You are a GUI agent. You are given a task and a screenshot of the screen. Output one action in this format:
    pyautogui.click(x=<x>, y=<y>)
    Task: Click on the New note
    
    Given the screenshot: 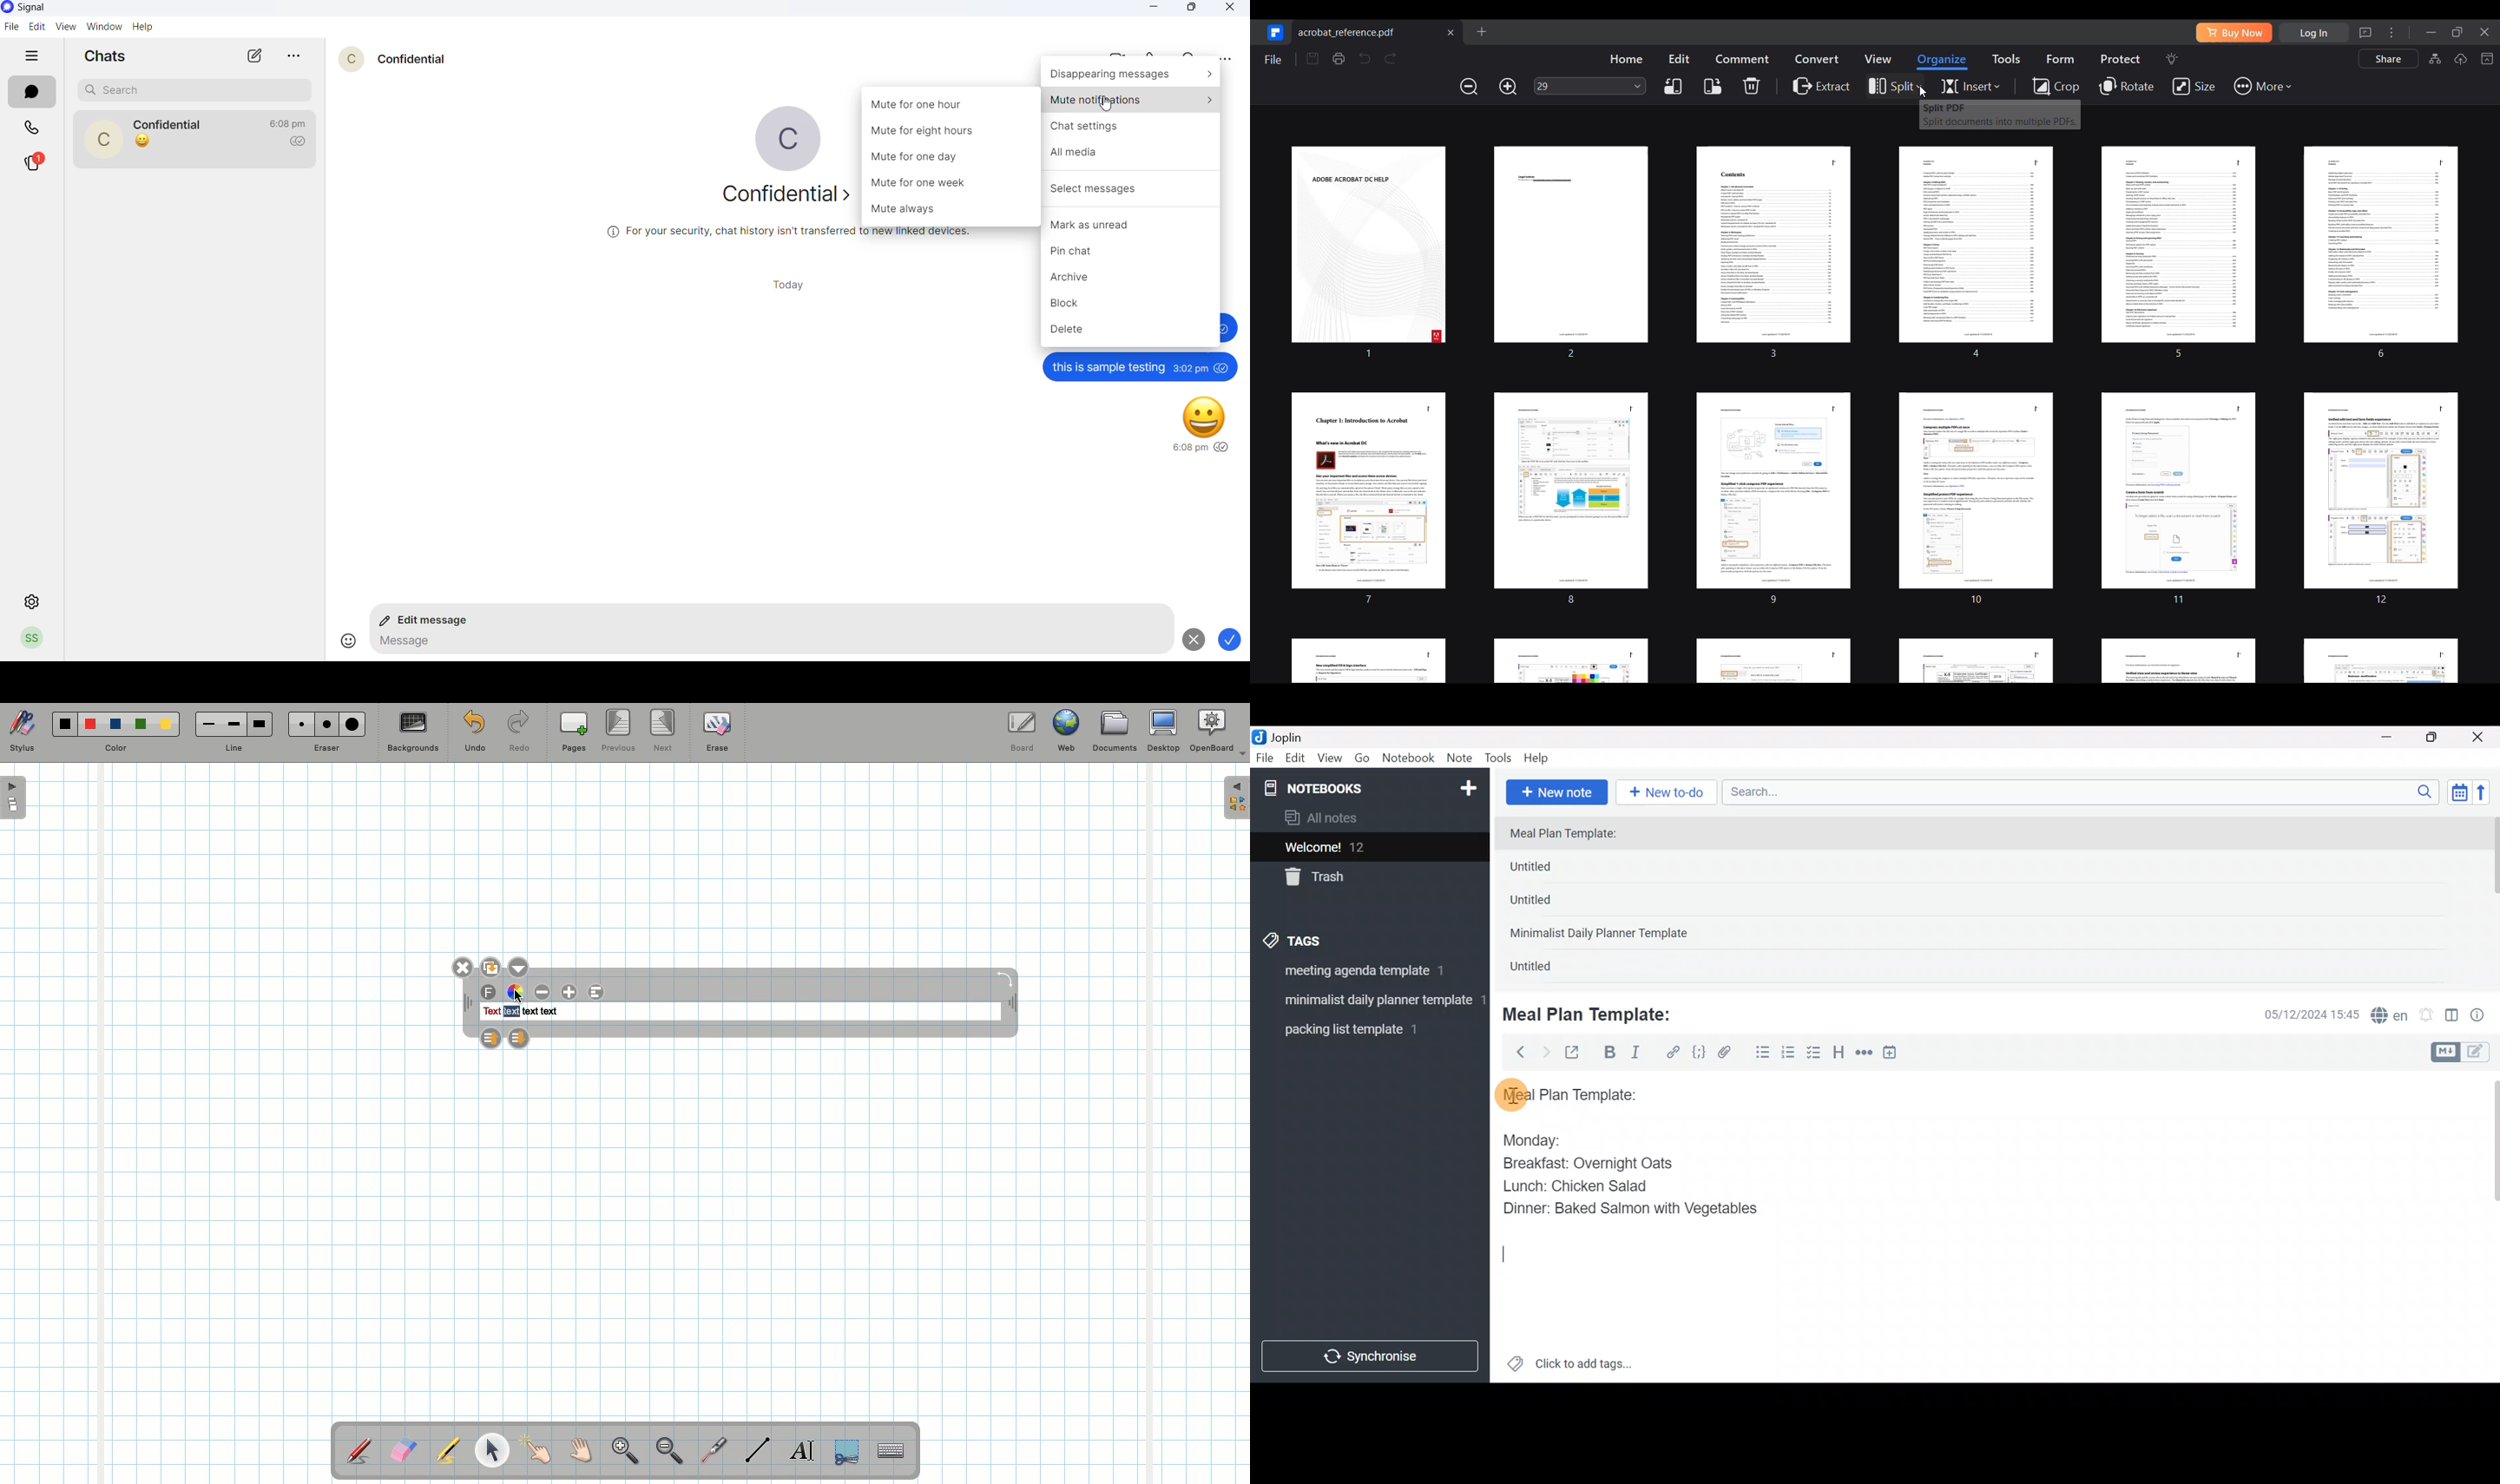 What is the action you would take?
    pyautogui.click(x=1555, y=791)
    